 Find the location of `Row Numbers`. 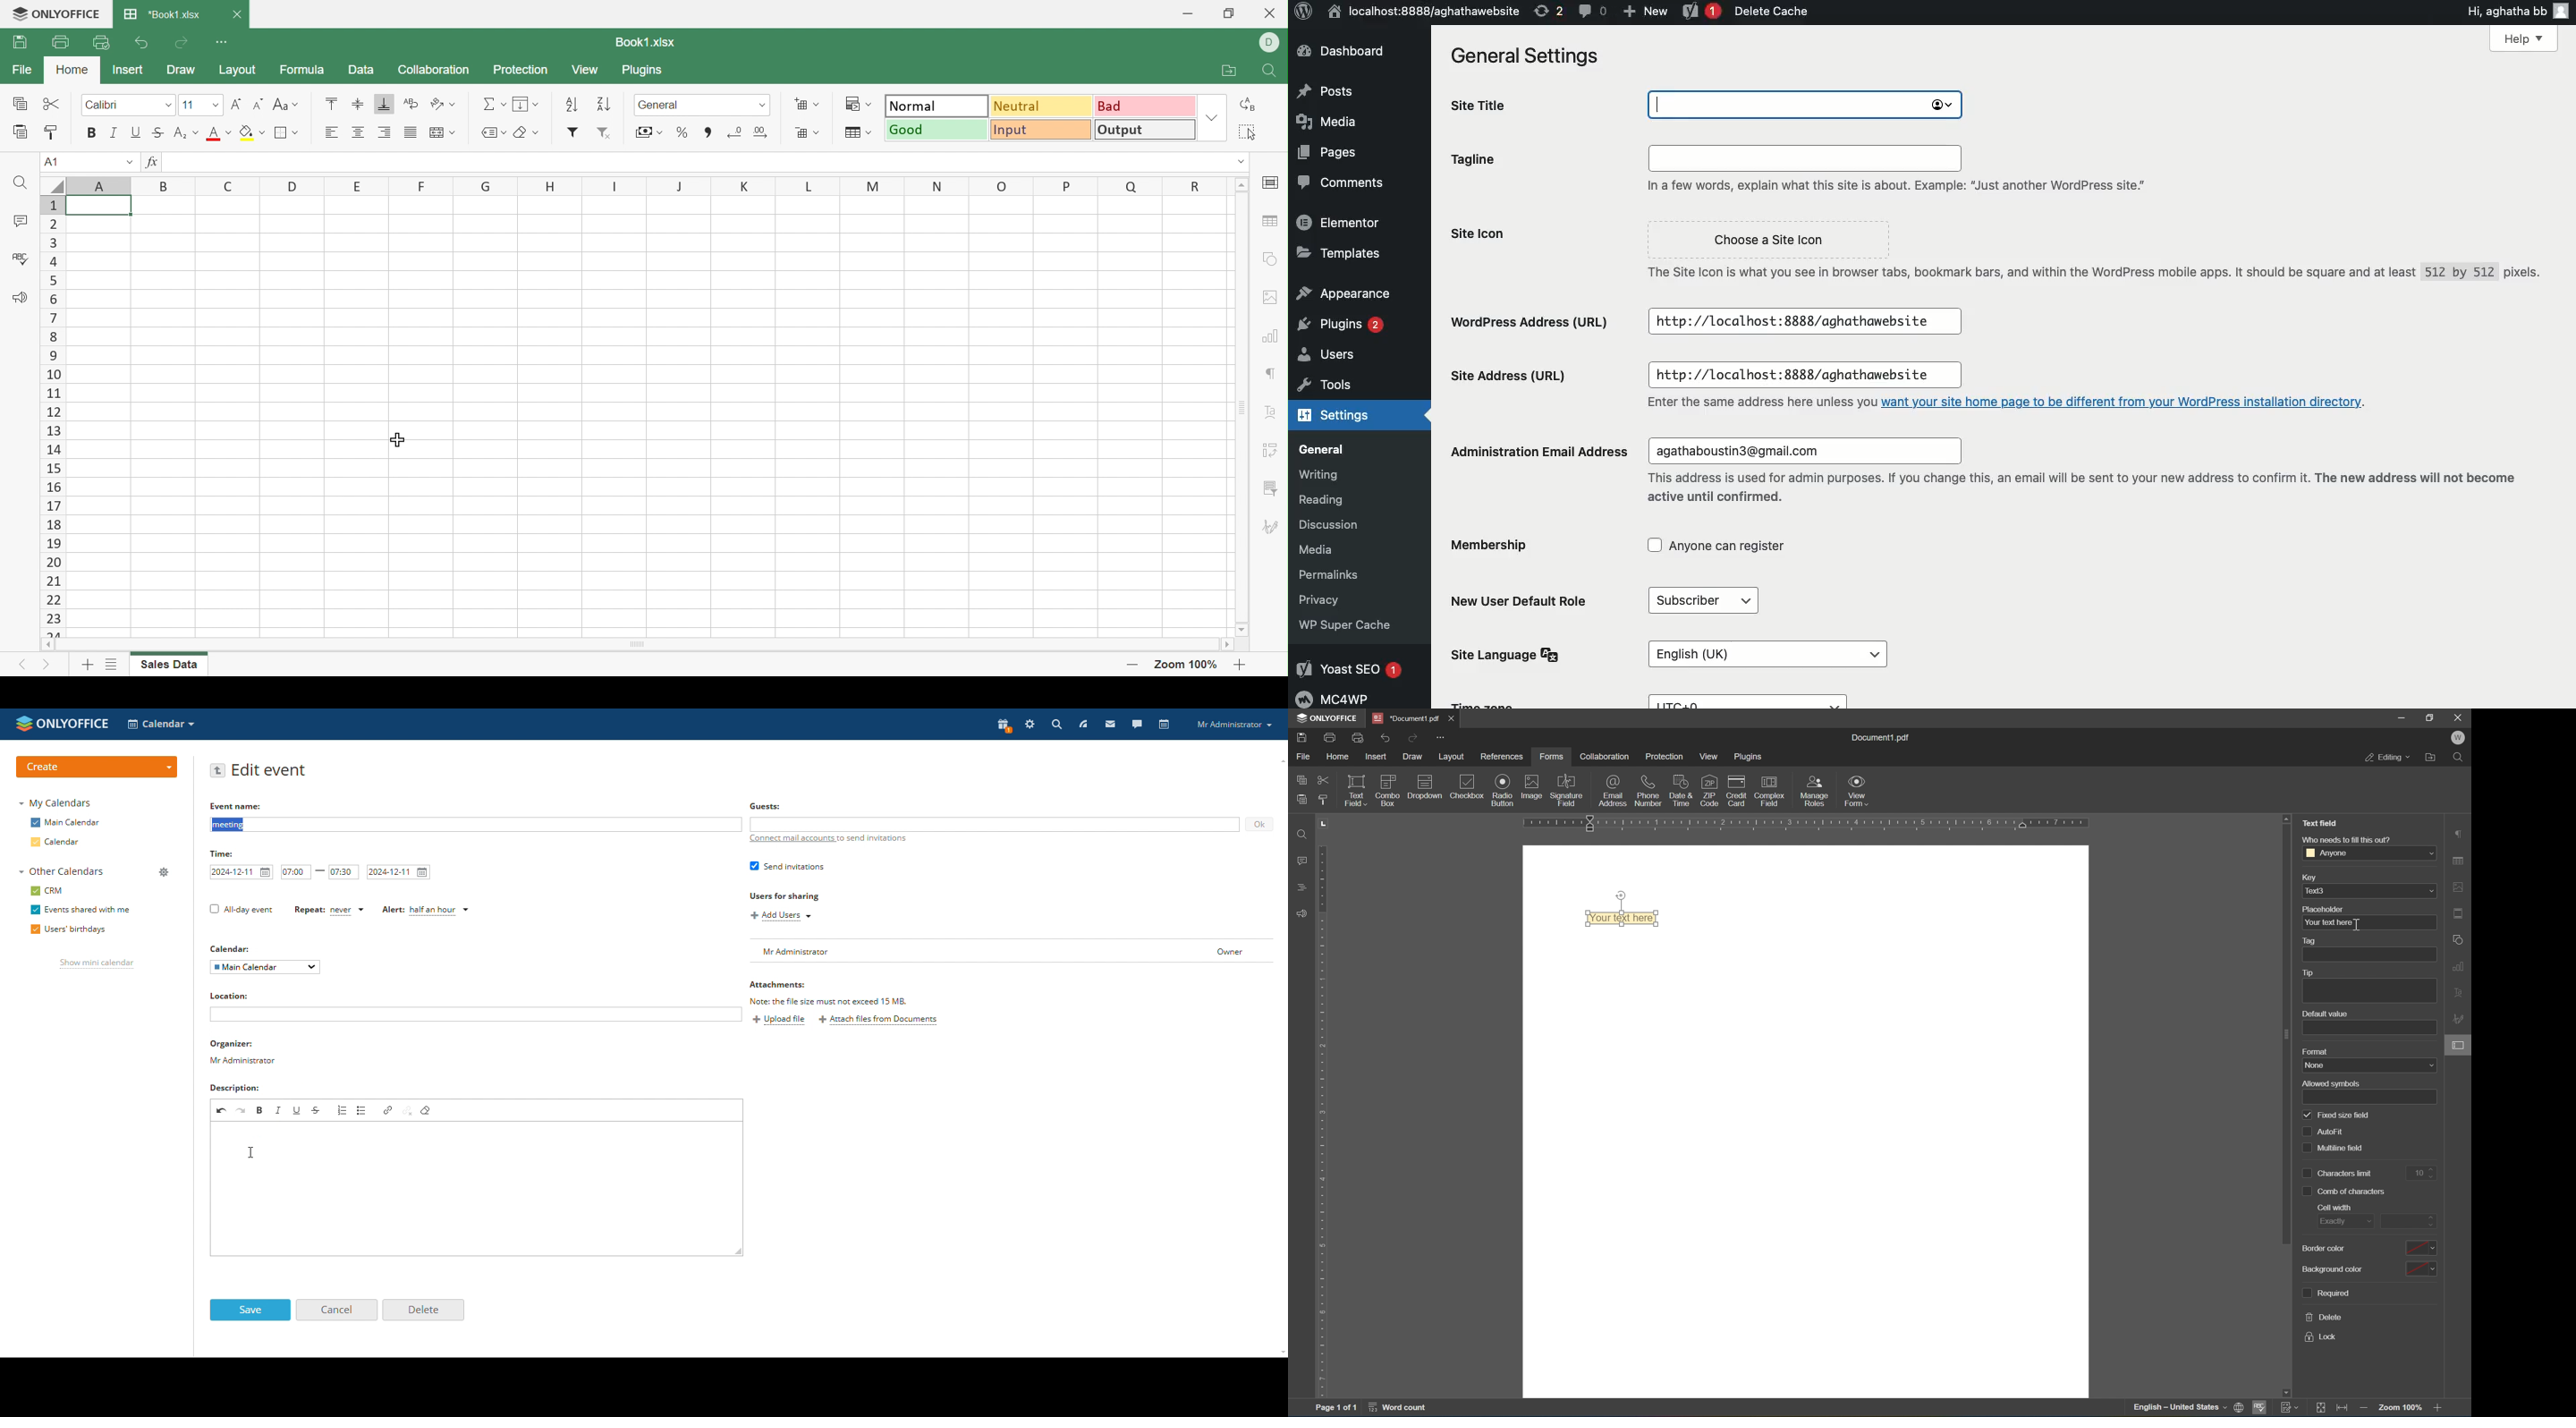

Row Numbers is located at coordinates (54, 417).